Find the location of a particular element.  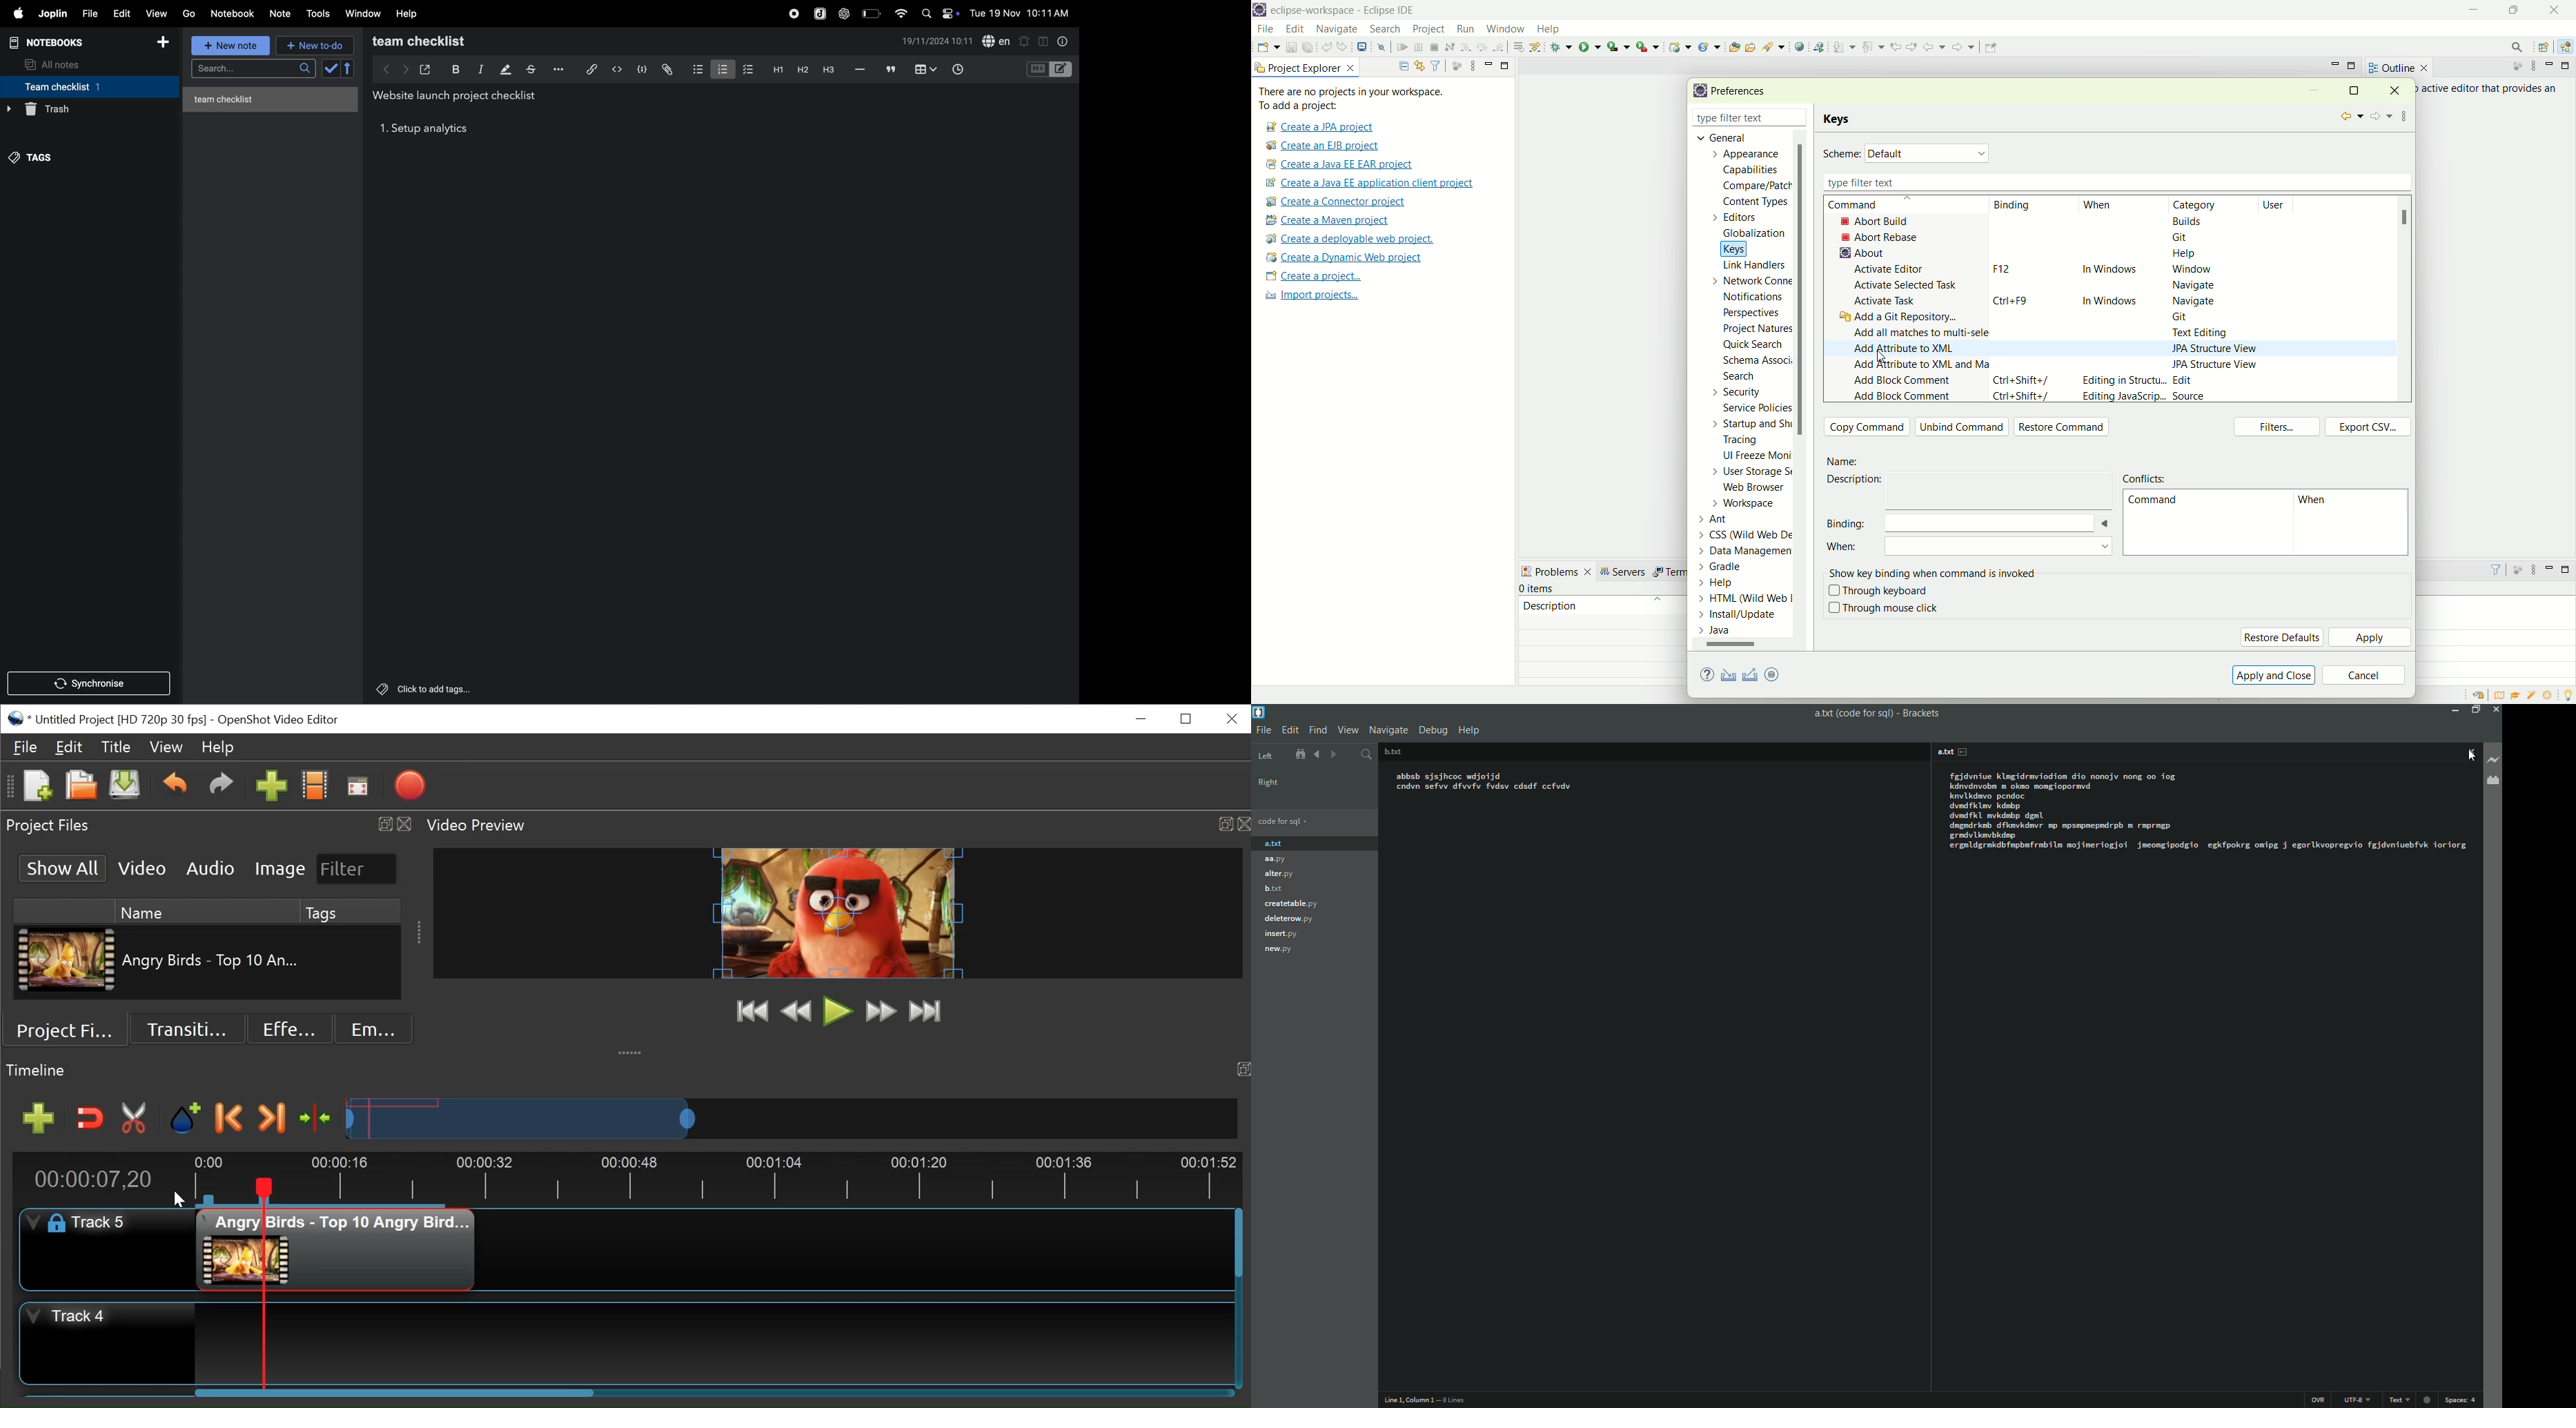

search  is located at coordinates (252, 70).